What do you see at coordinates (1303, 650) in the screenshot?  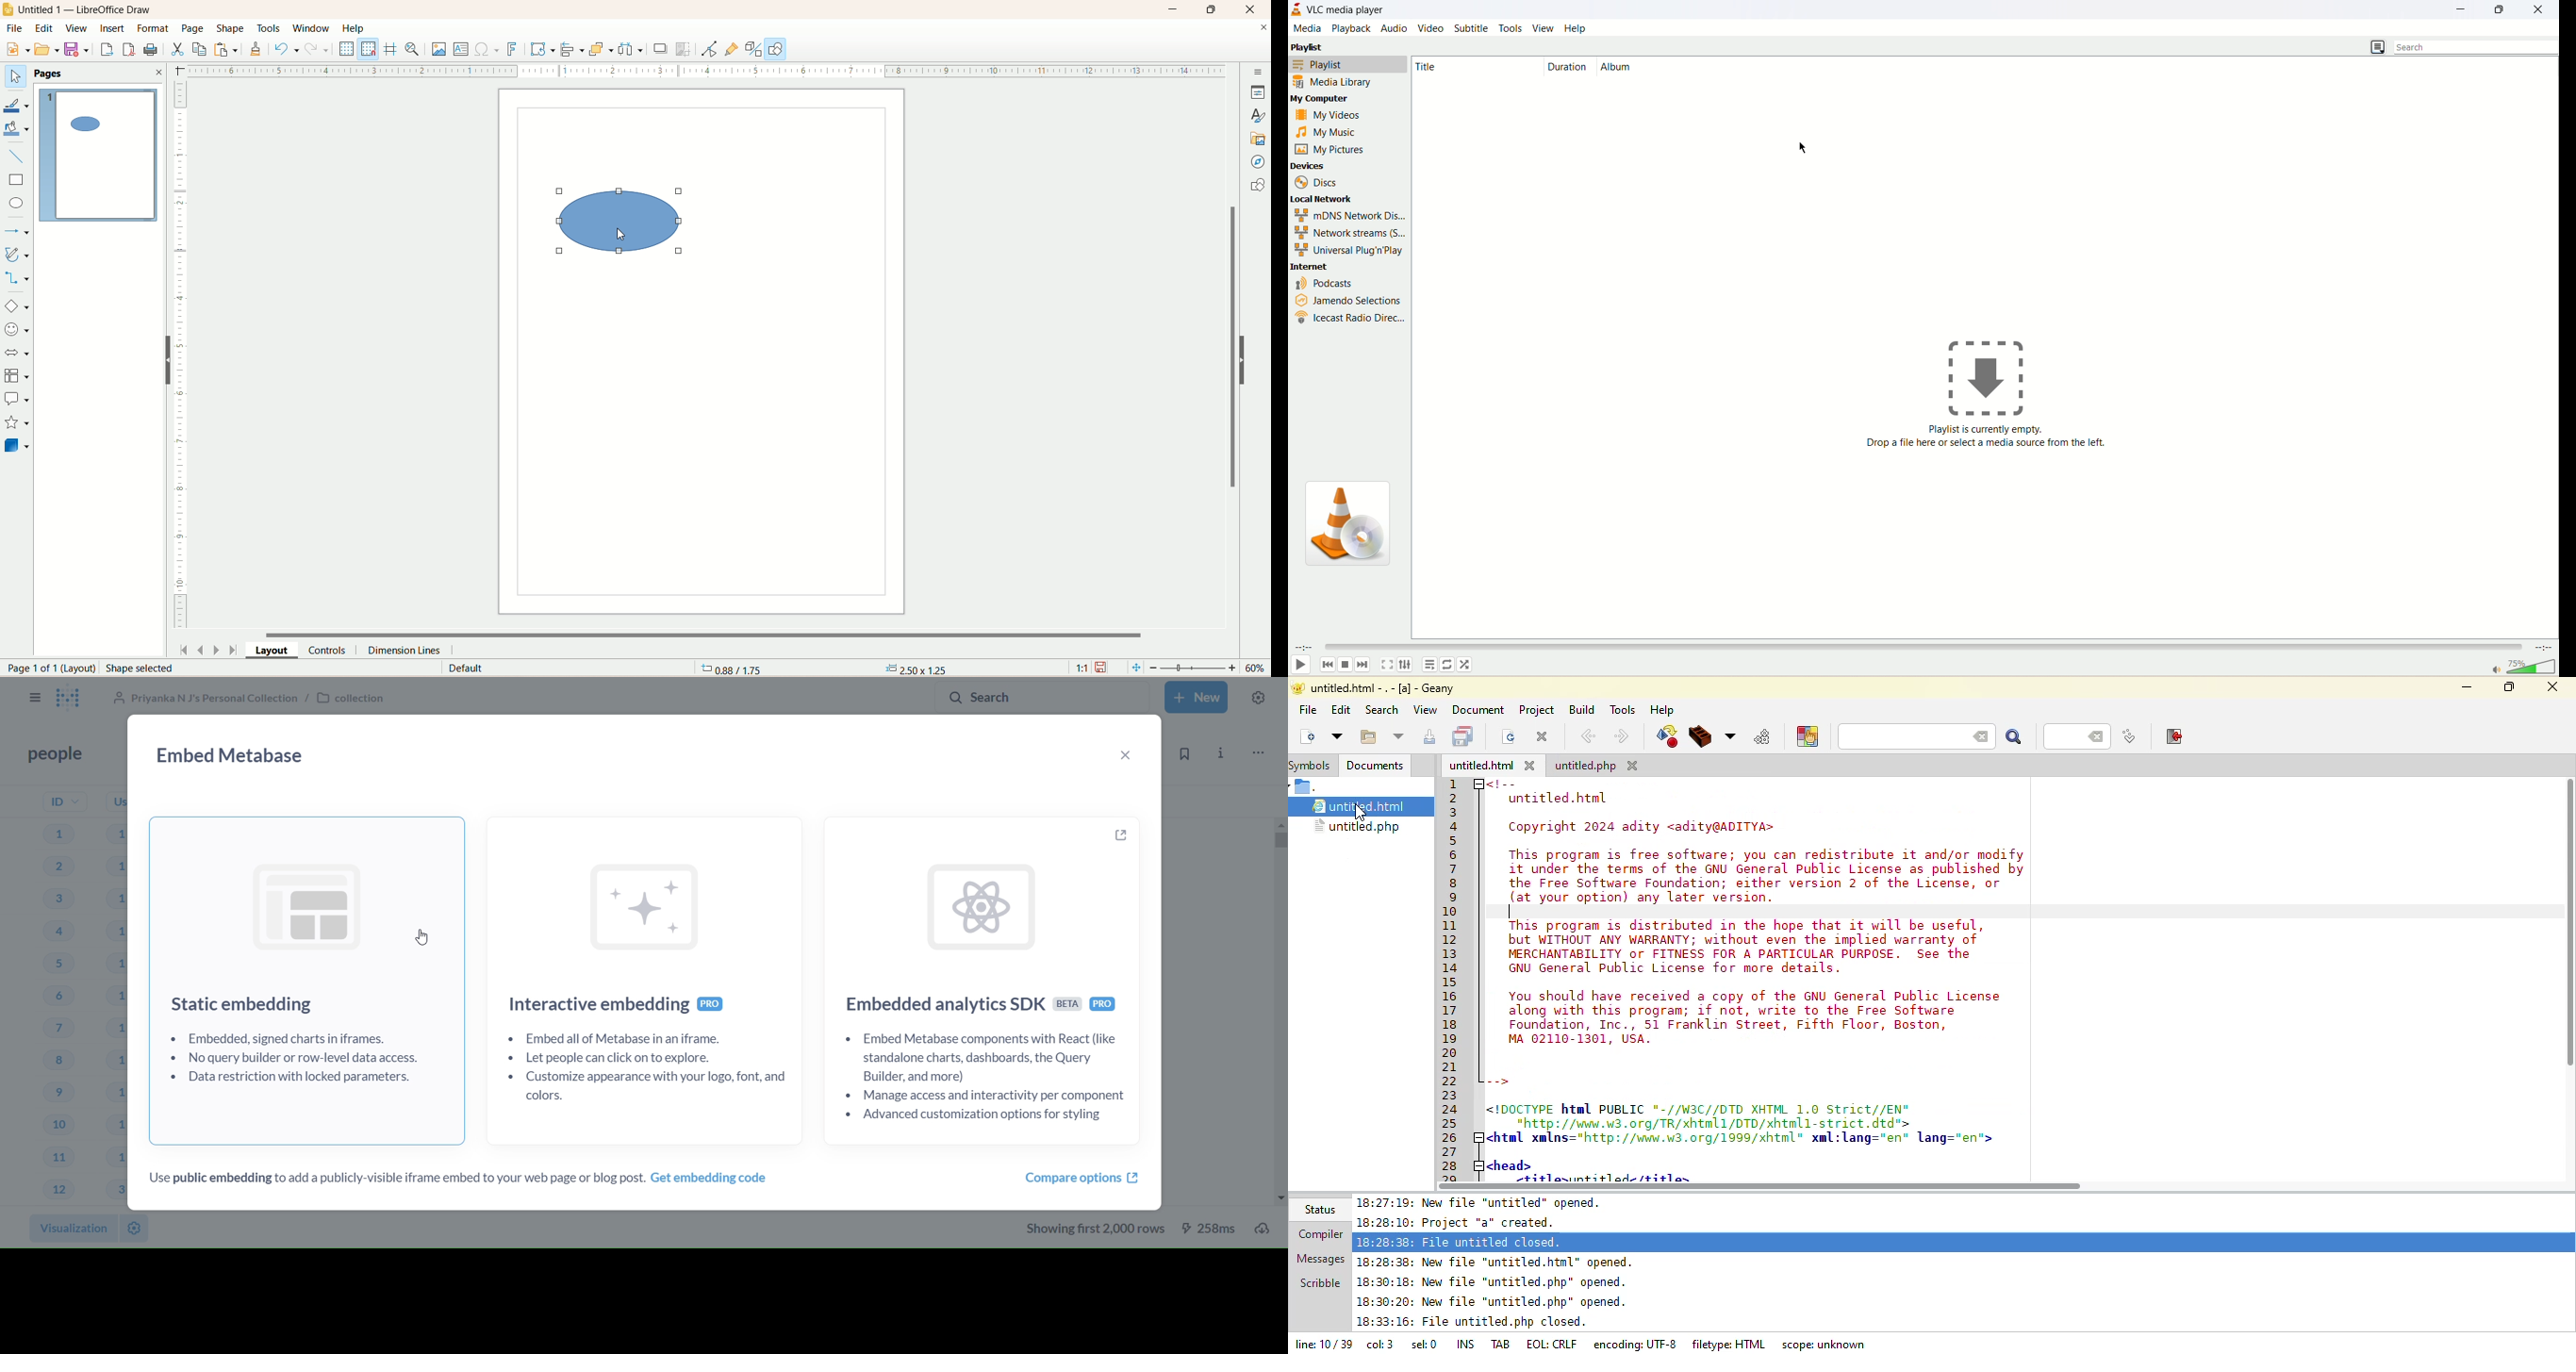 I see `time` at bounding box center [1303, 650].